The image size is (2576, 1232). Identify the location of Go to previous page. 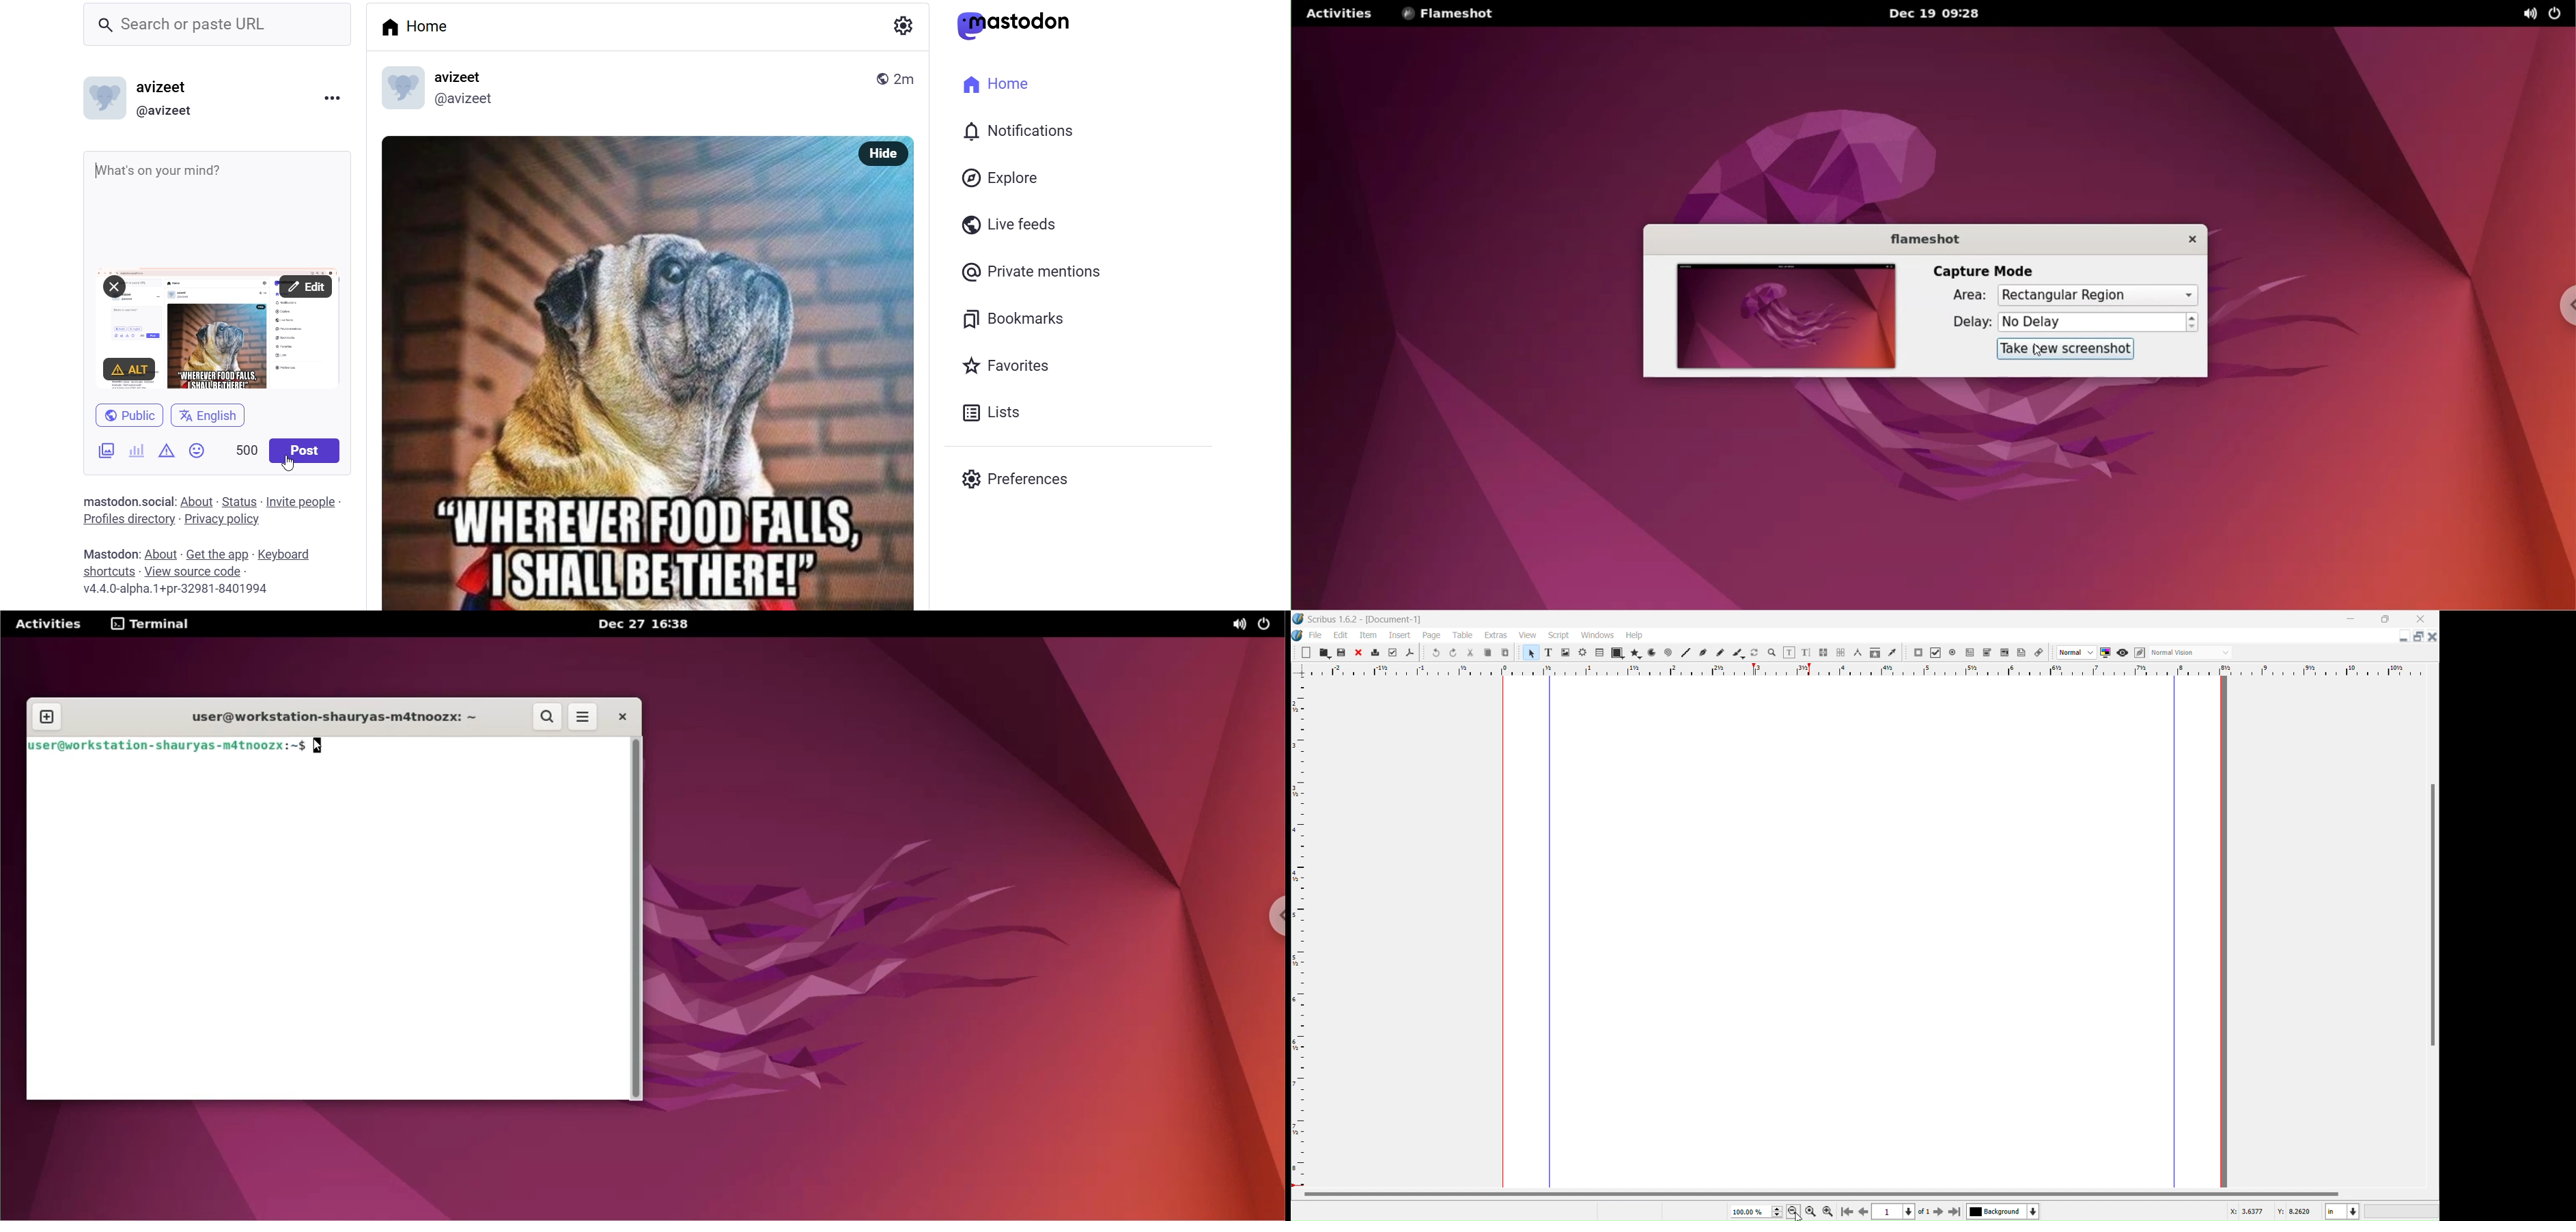
(1862, 1212).